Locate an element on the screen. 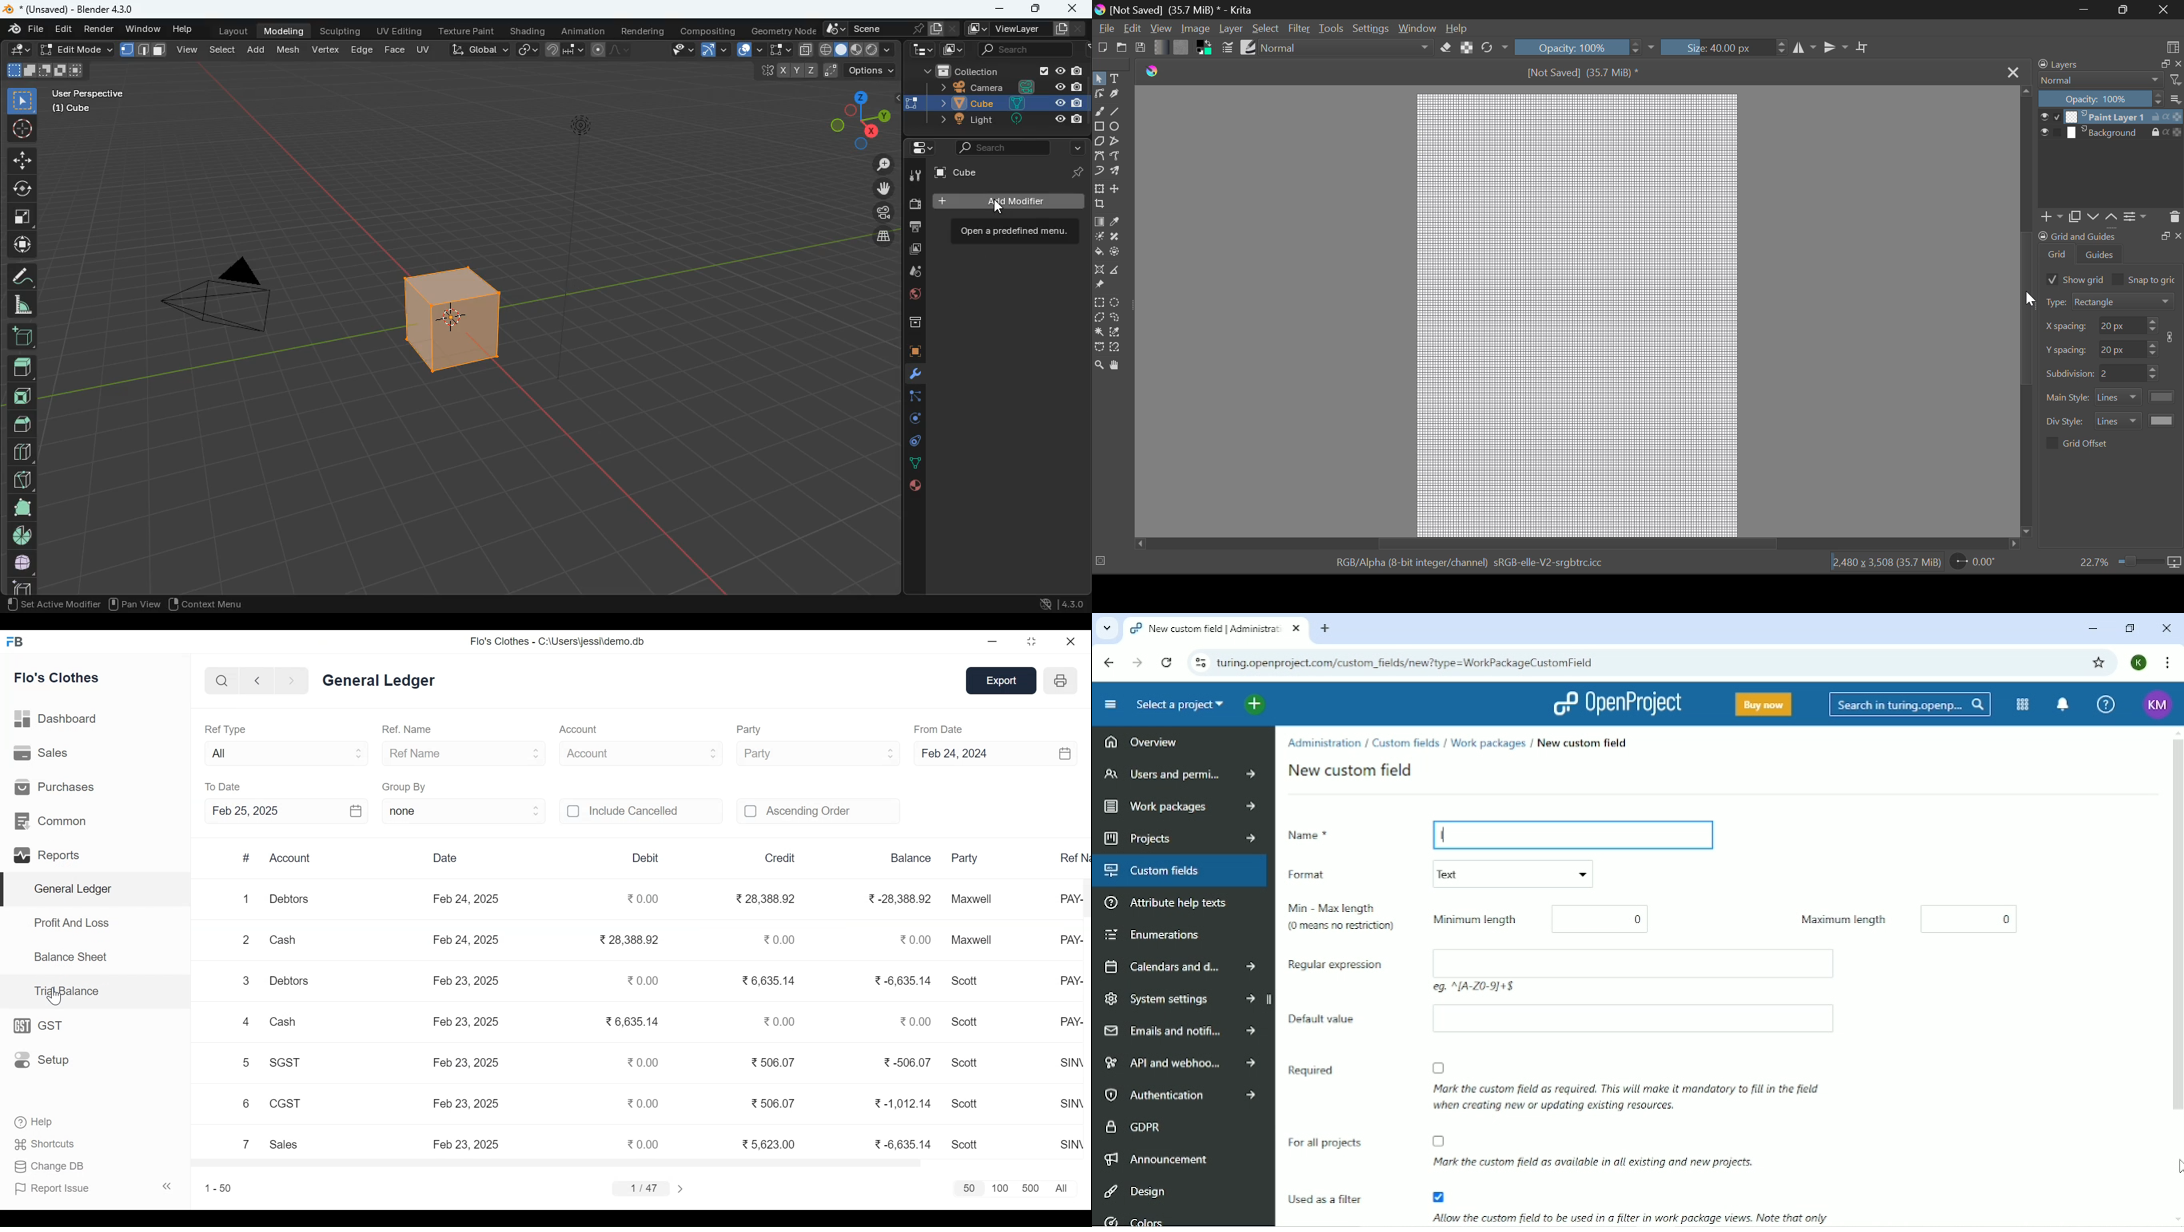 Image resolution: width=2184 pixels, height=1232 pixels. Eraser is located at coordinates (1446, 48).